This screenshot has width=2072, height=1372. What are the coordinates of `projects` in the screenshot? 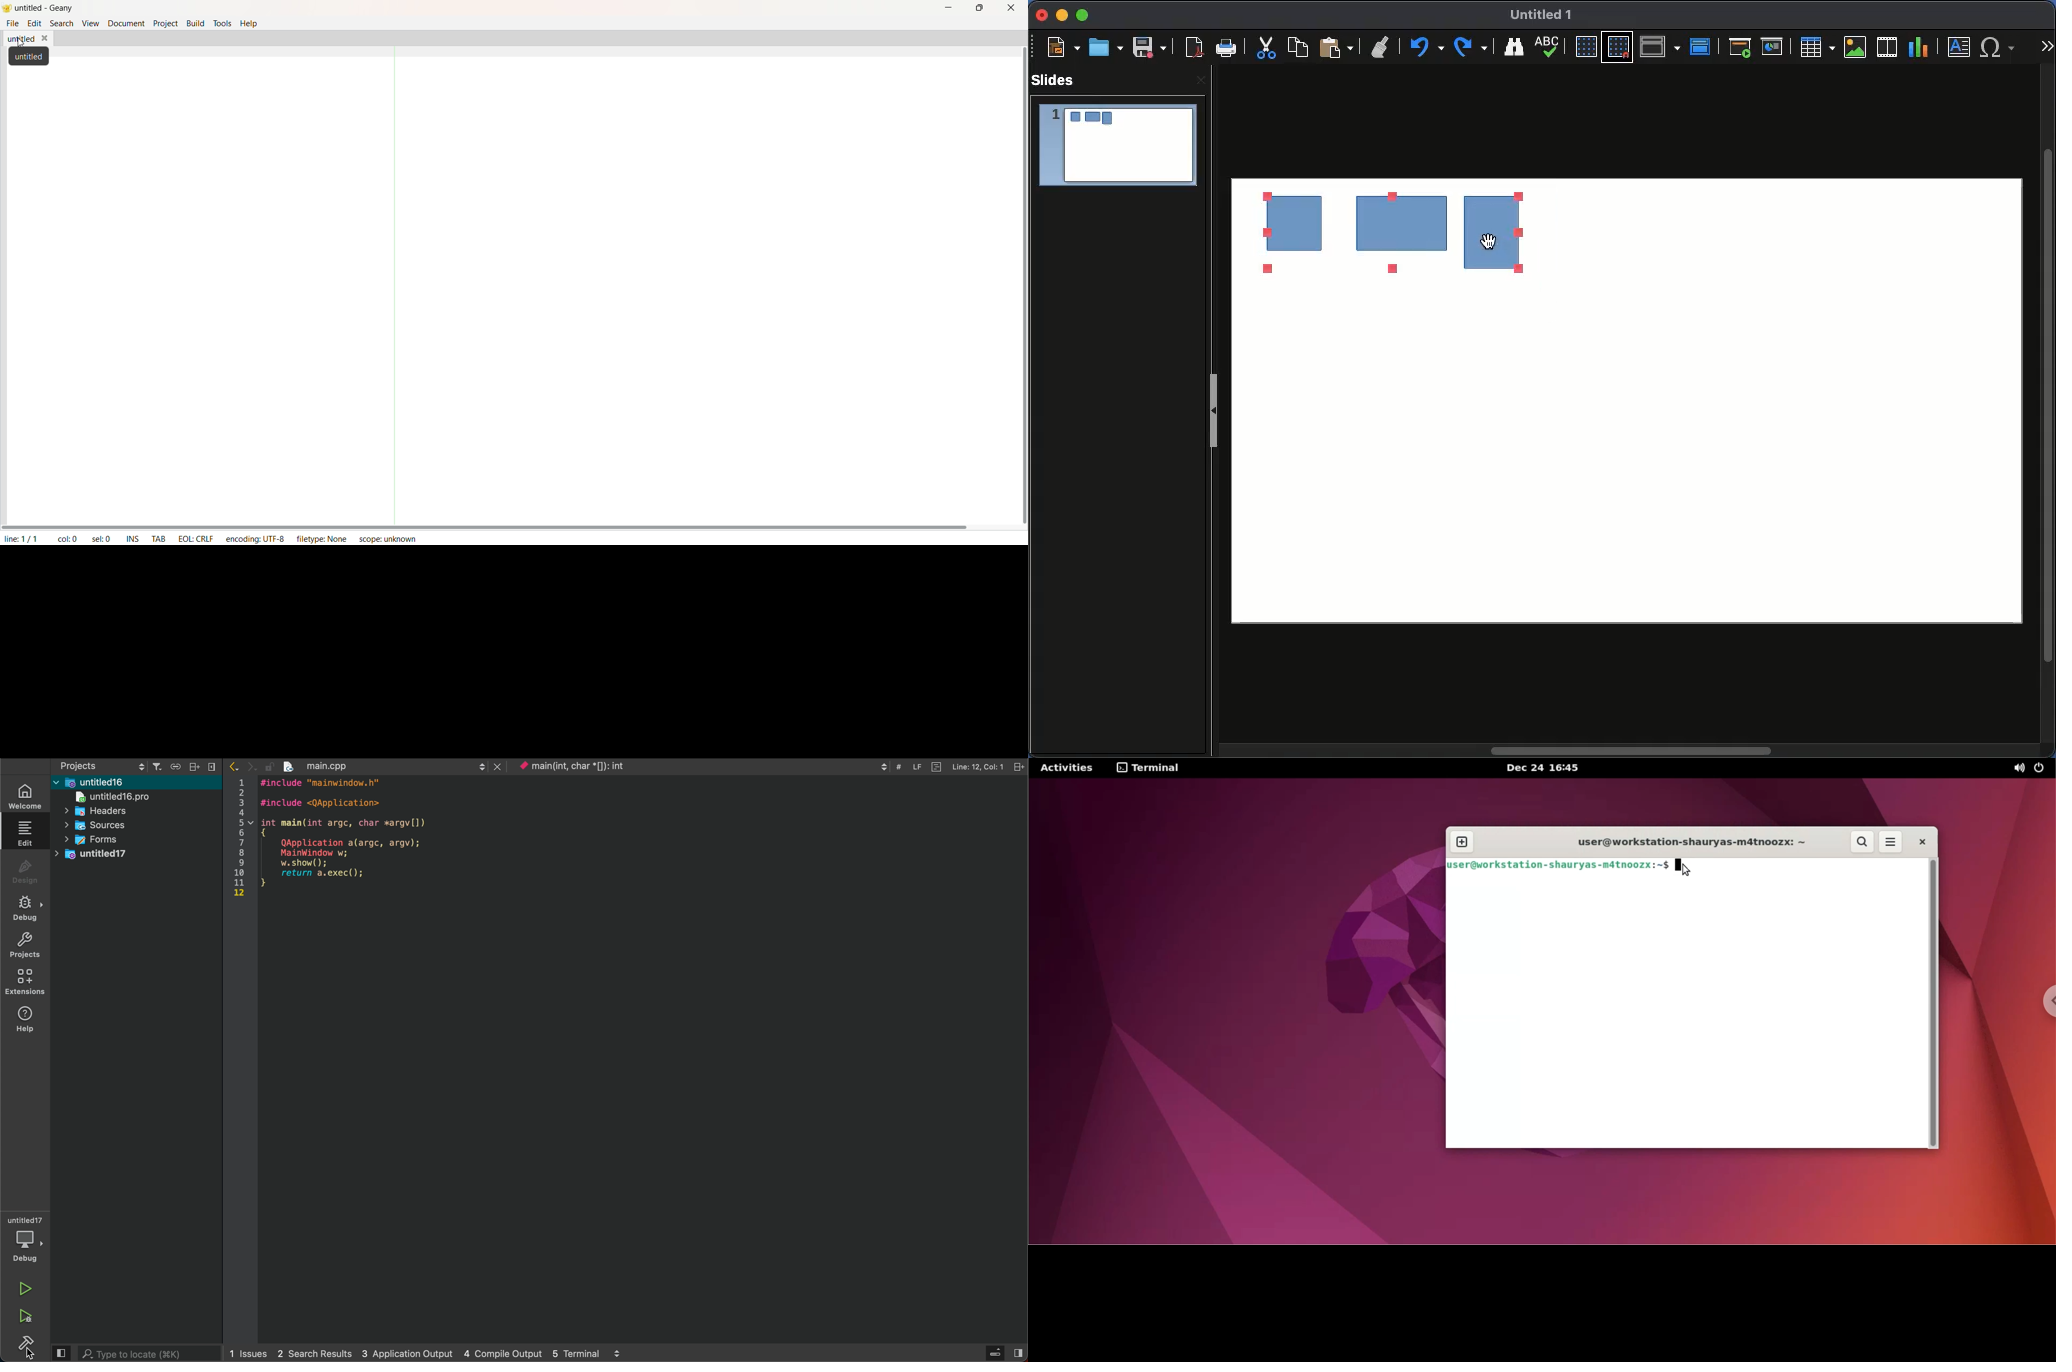 It's located at (24, 946).